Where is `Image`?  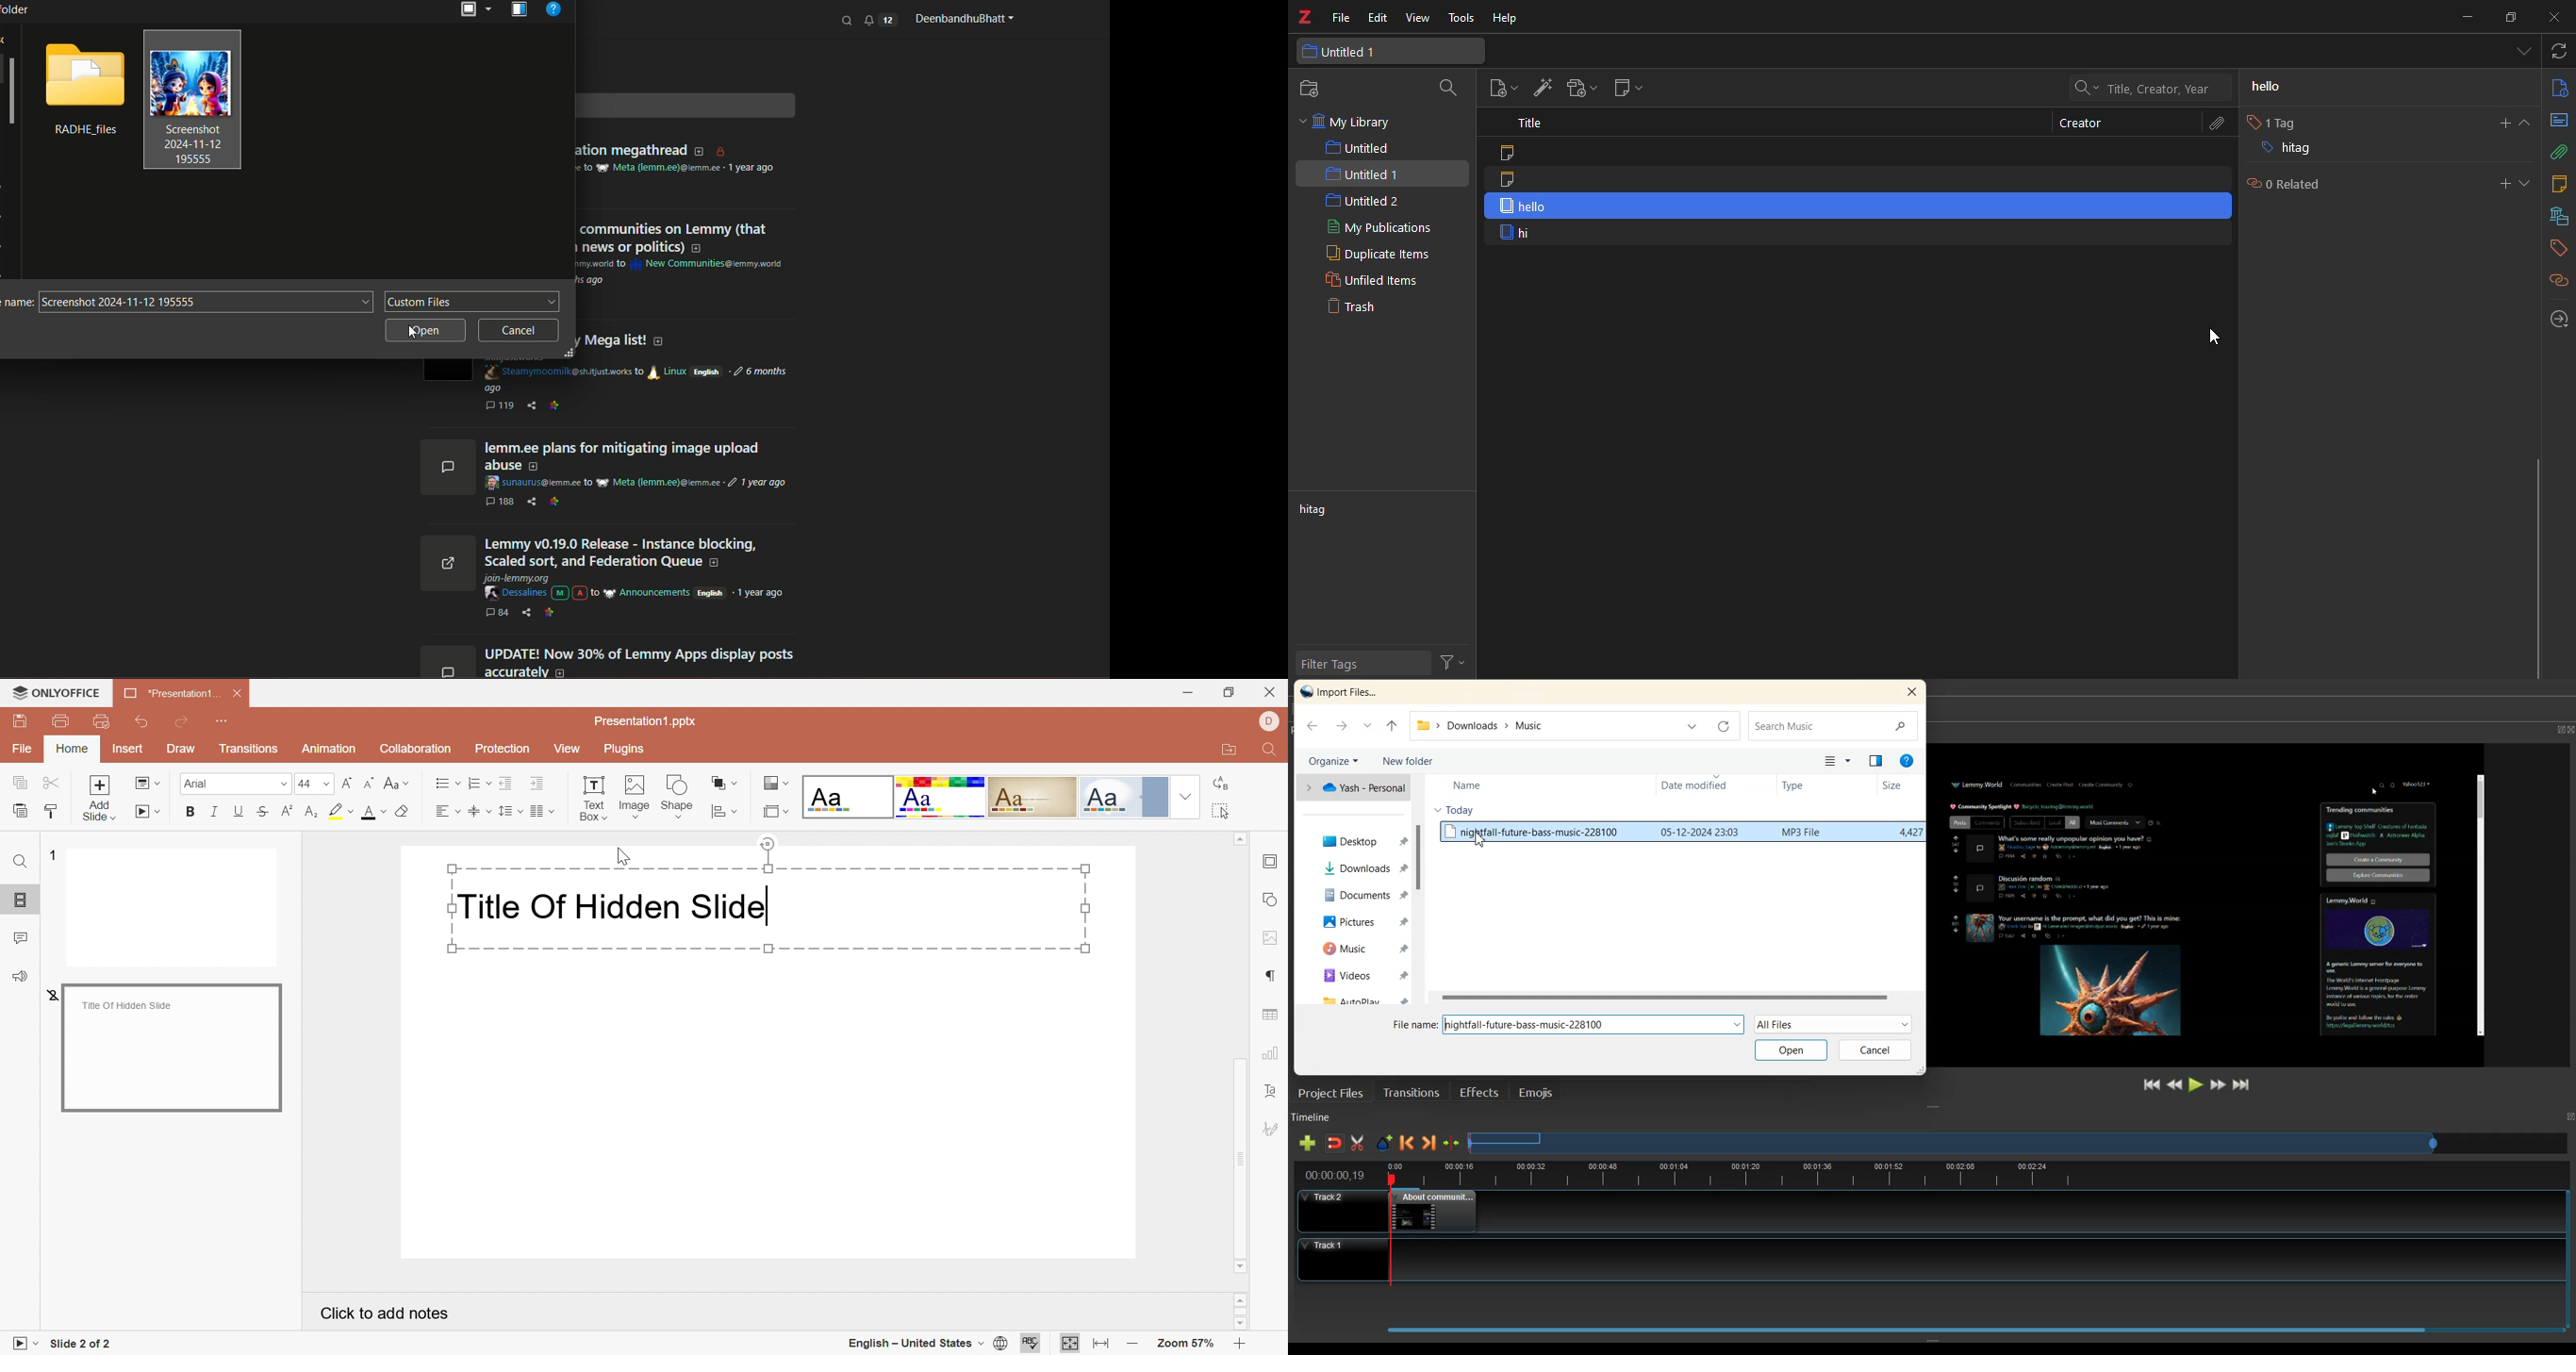 Image is located at coordinates (638, 798).